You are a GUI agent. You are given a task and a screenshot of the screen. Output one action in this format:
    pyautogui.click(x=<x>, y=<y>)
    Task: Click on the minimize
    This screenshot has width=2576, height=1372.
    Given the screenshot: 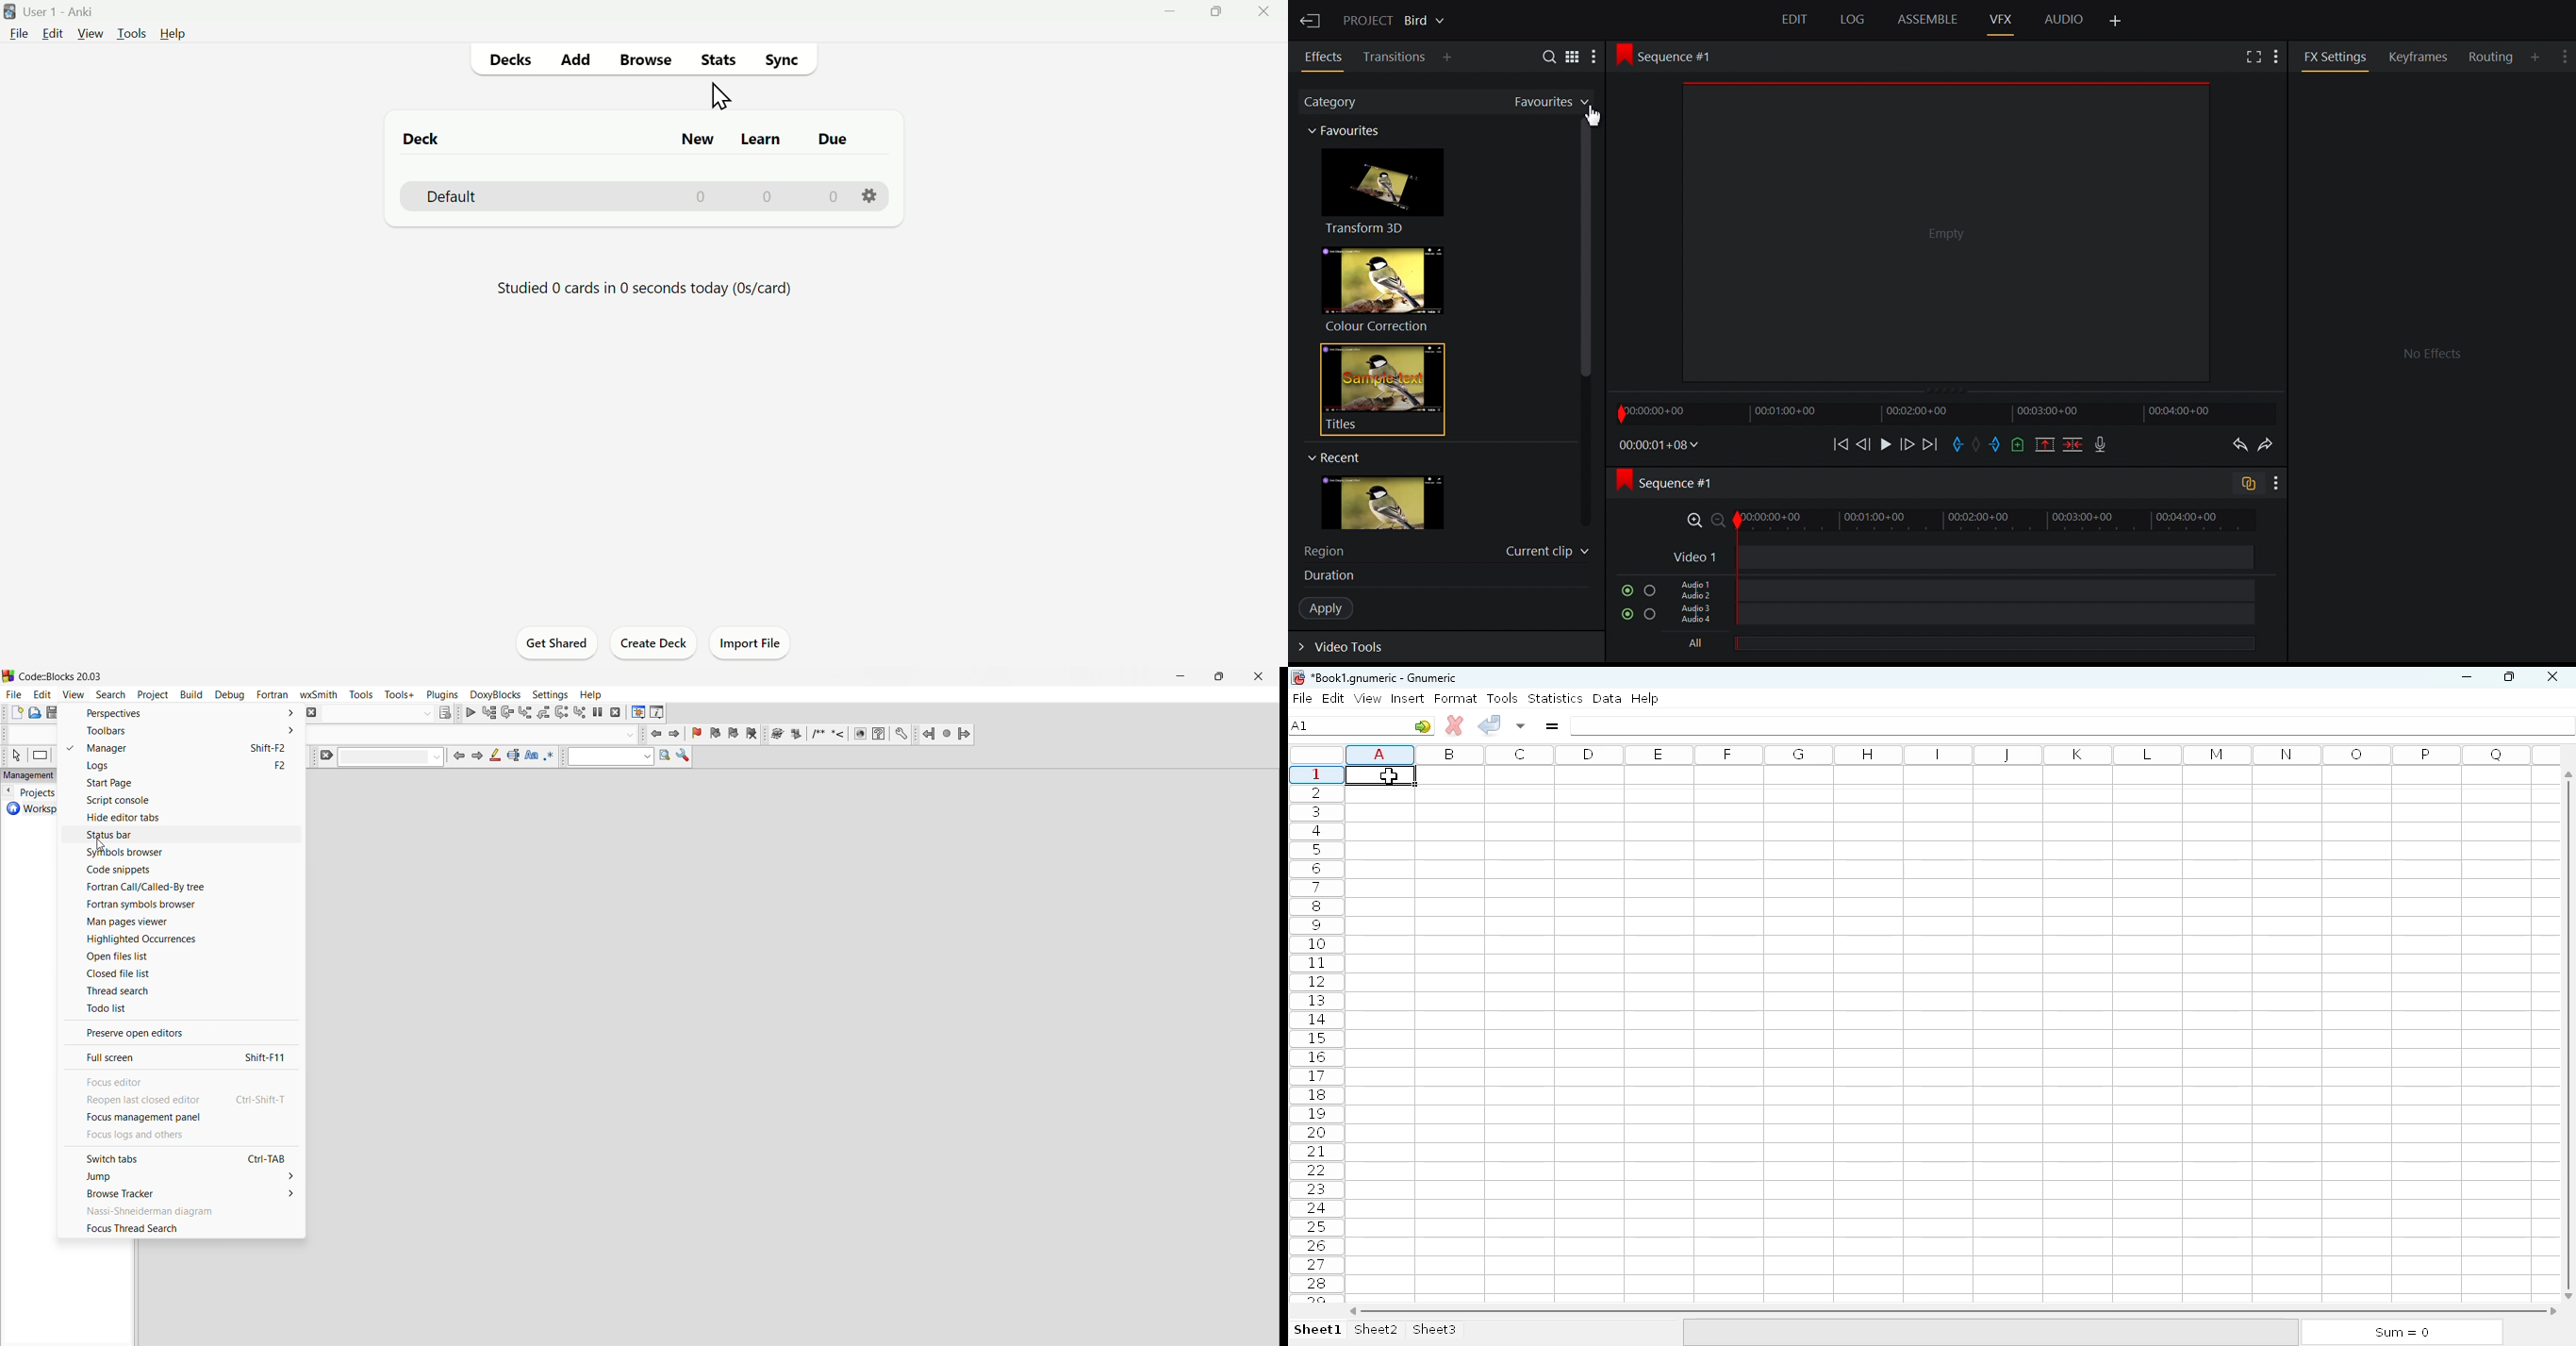 What is the action you would take?
    pyautogui.click(x=2466, y=677)
    